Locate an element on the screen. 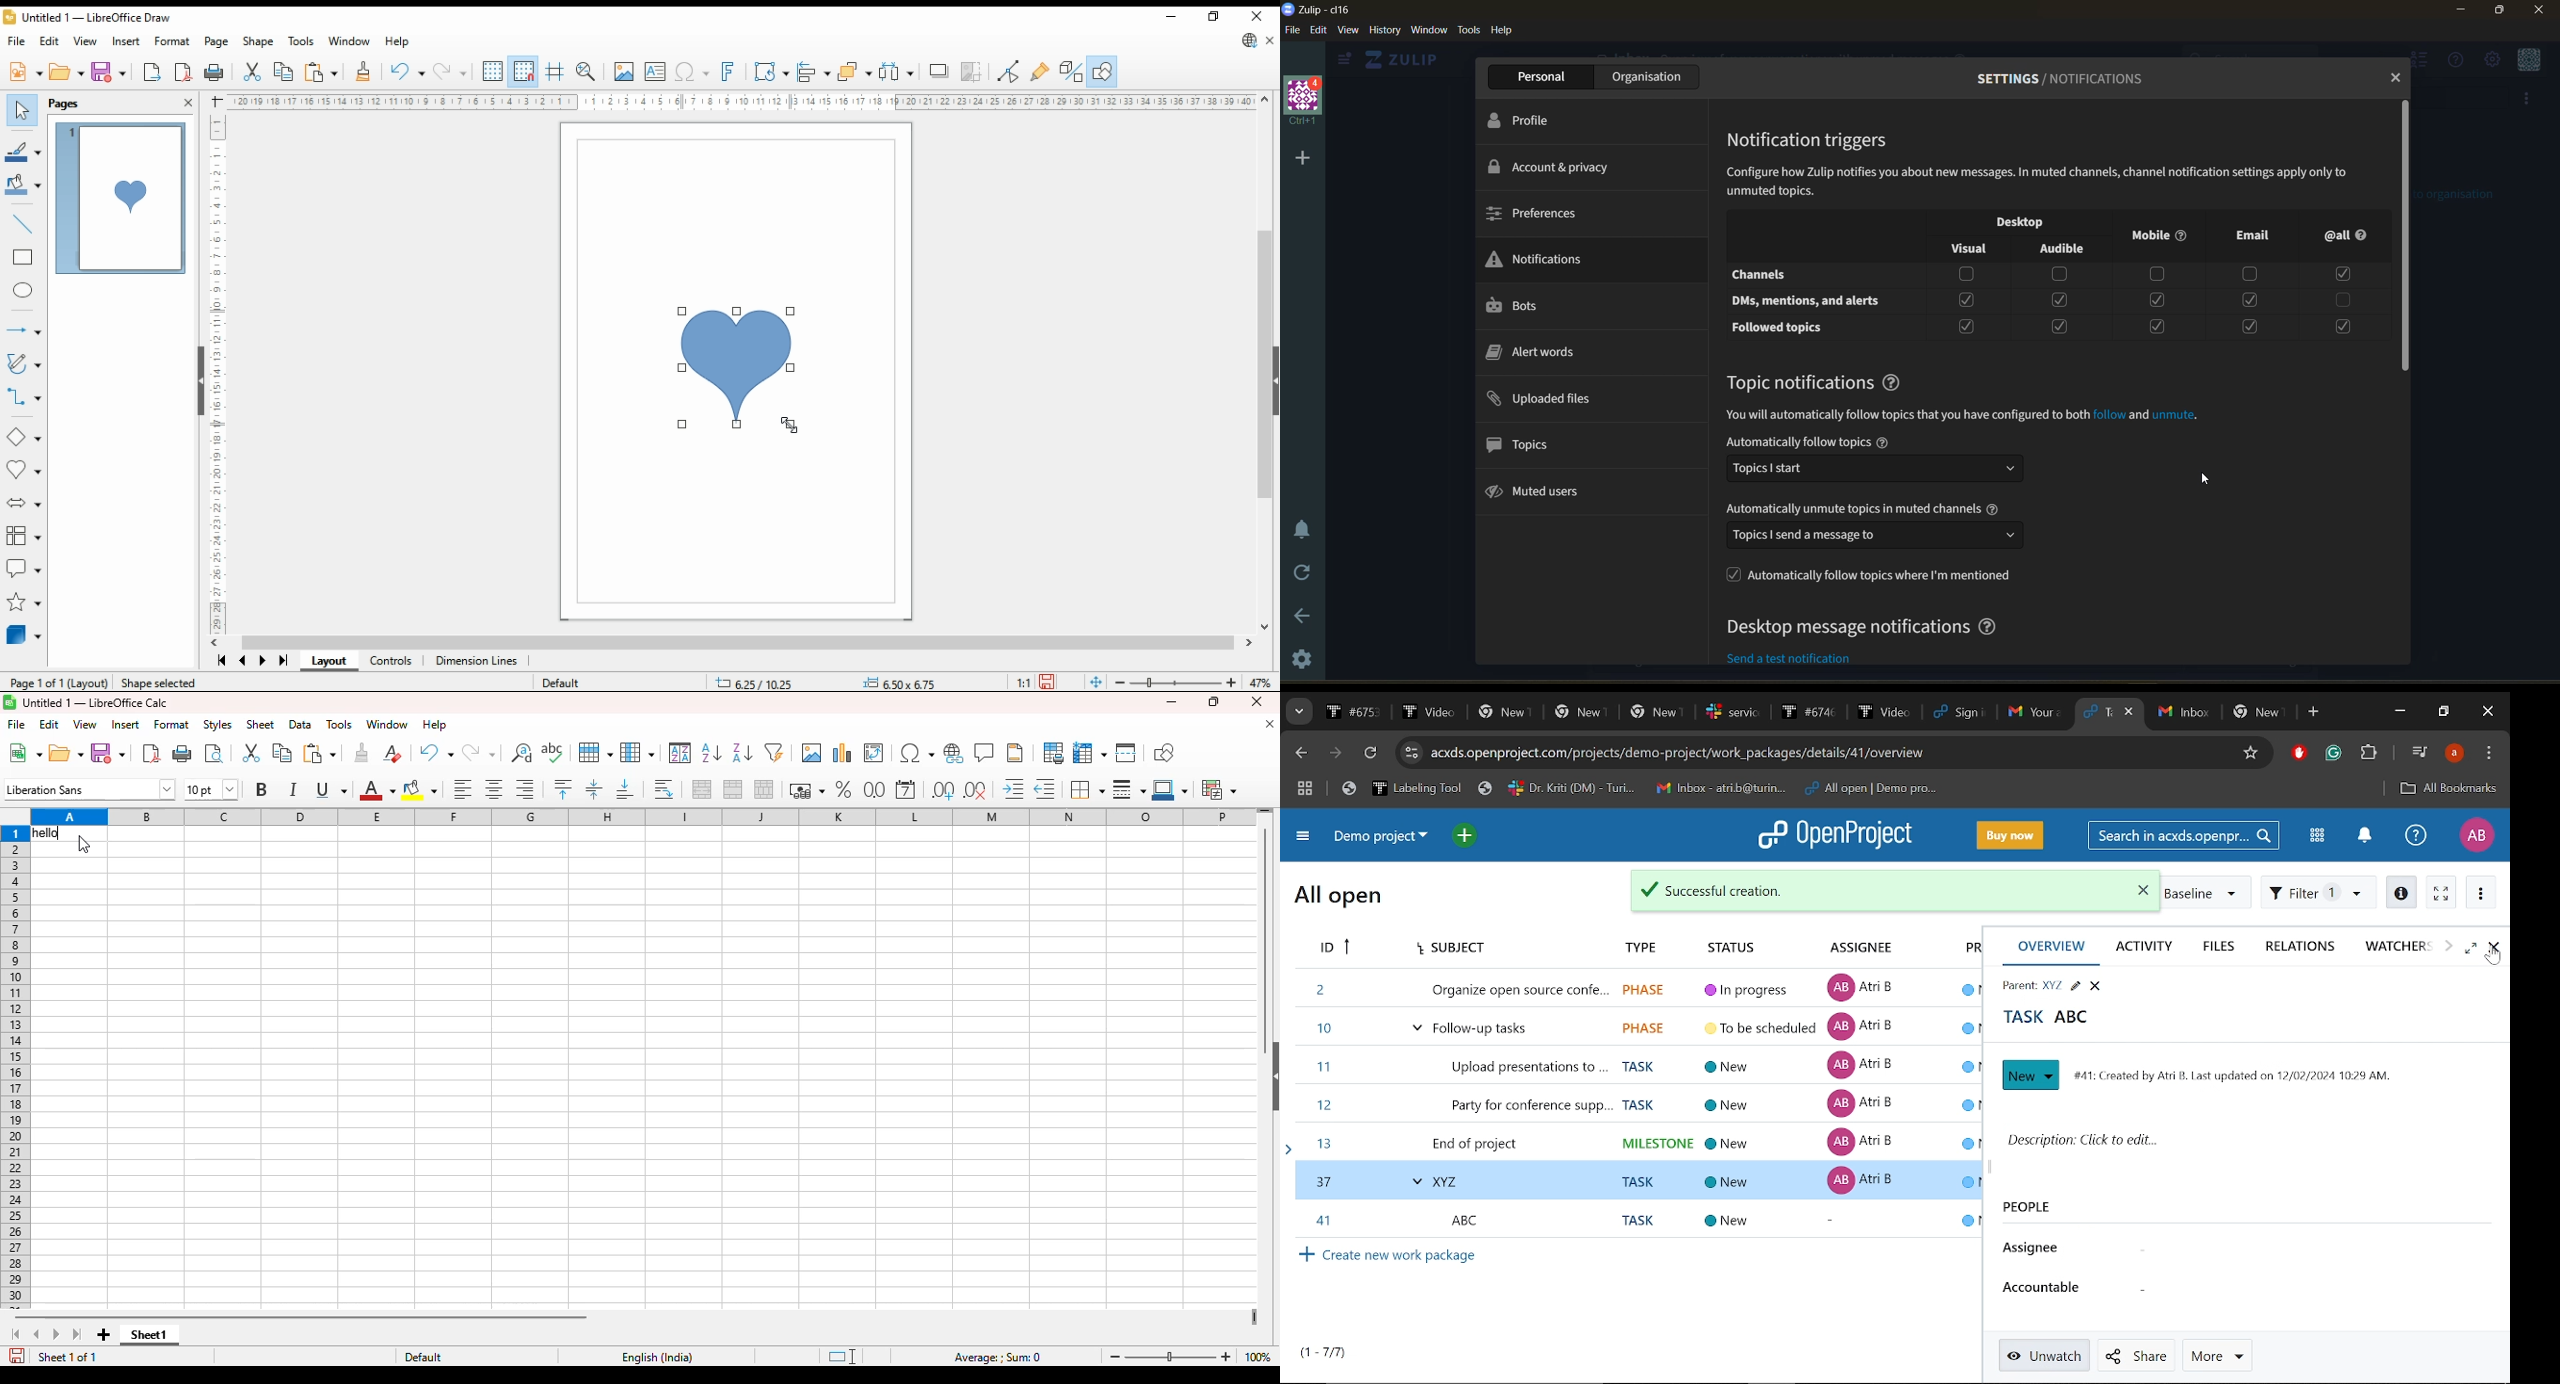 The width and height of the screenshot is (2576, 1400). Checkbox is located at coordinates (2060, 275).